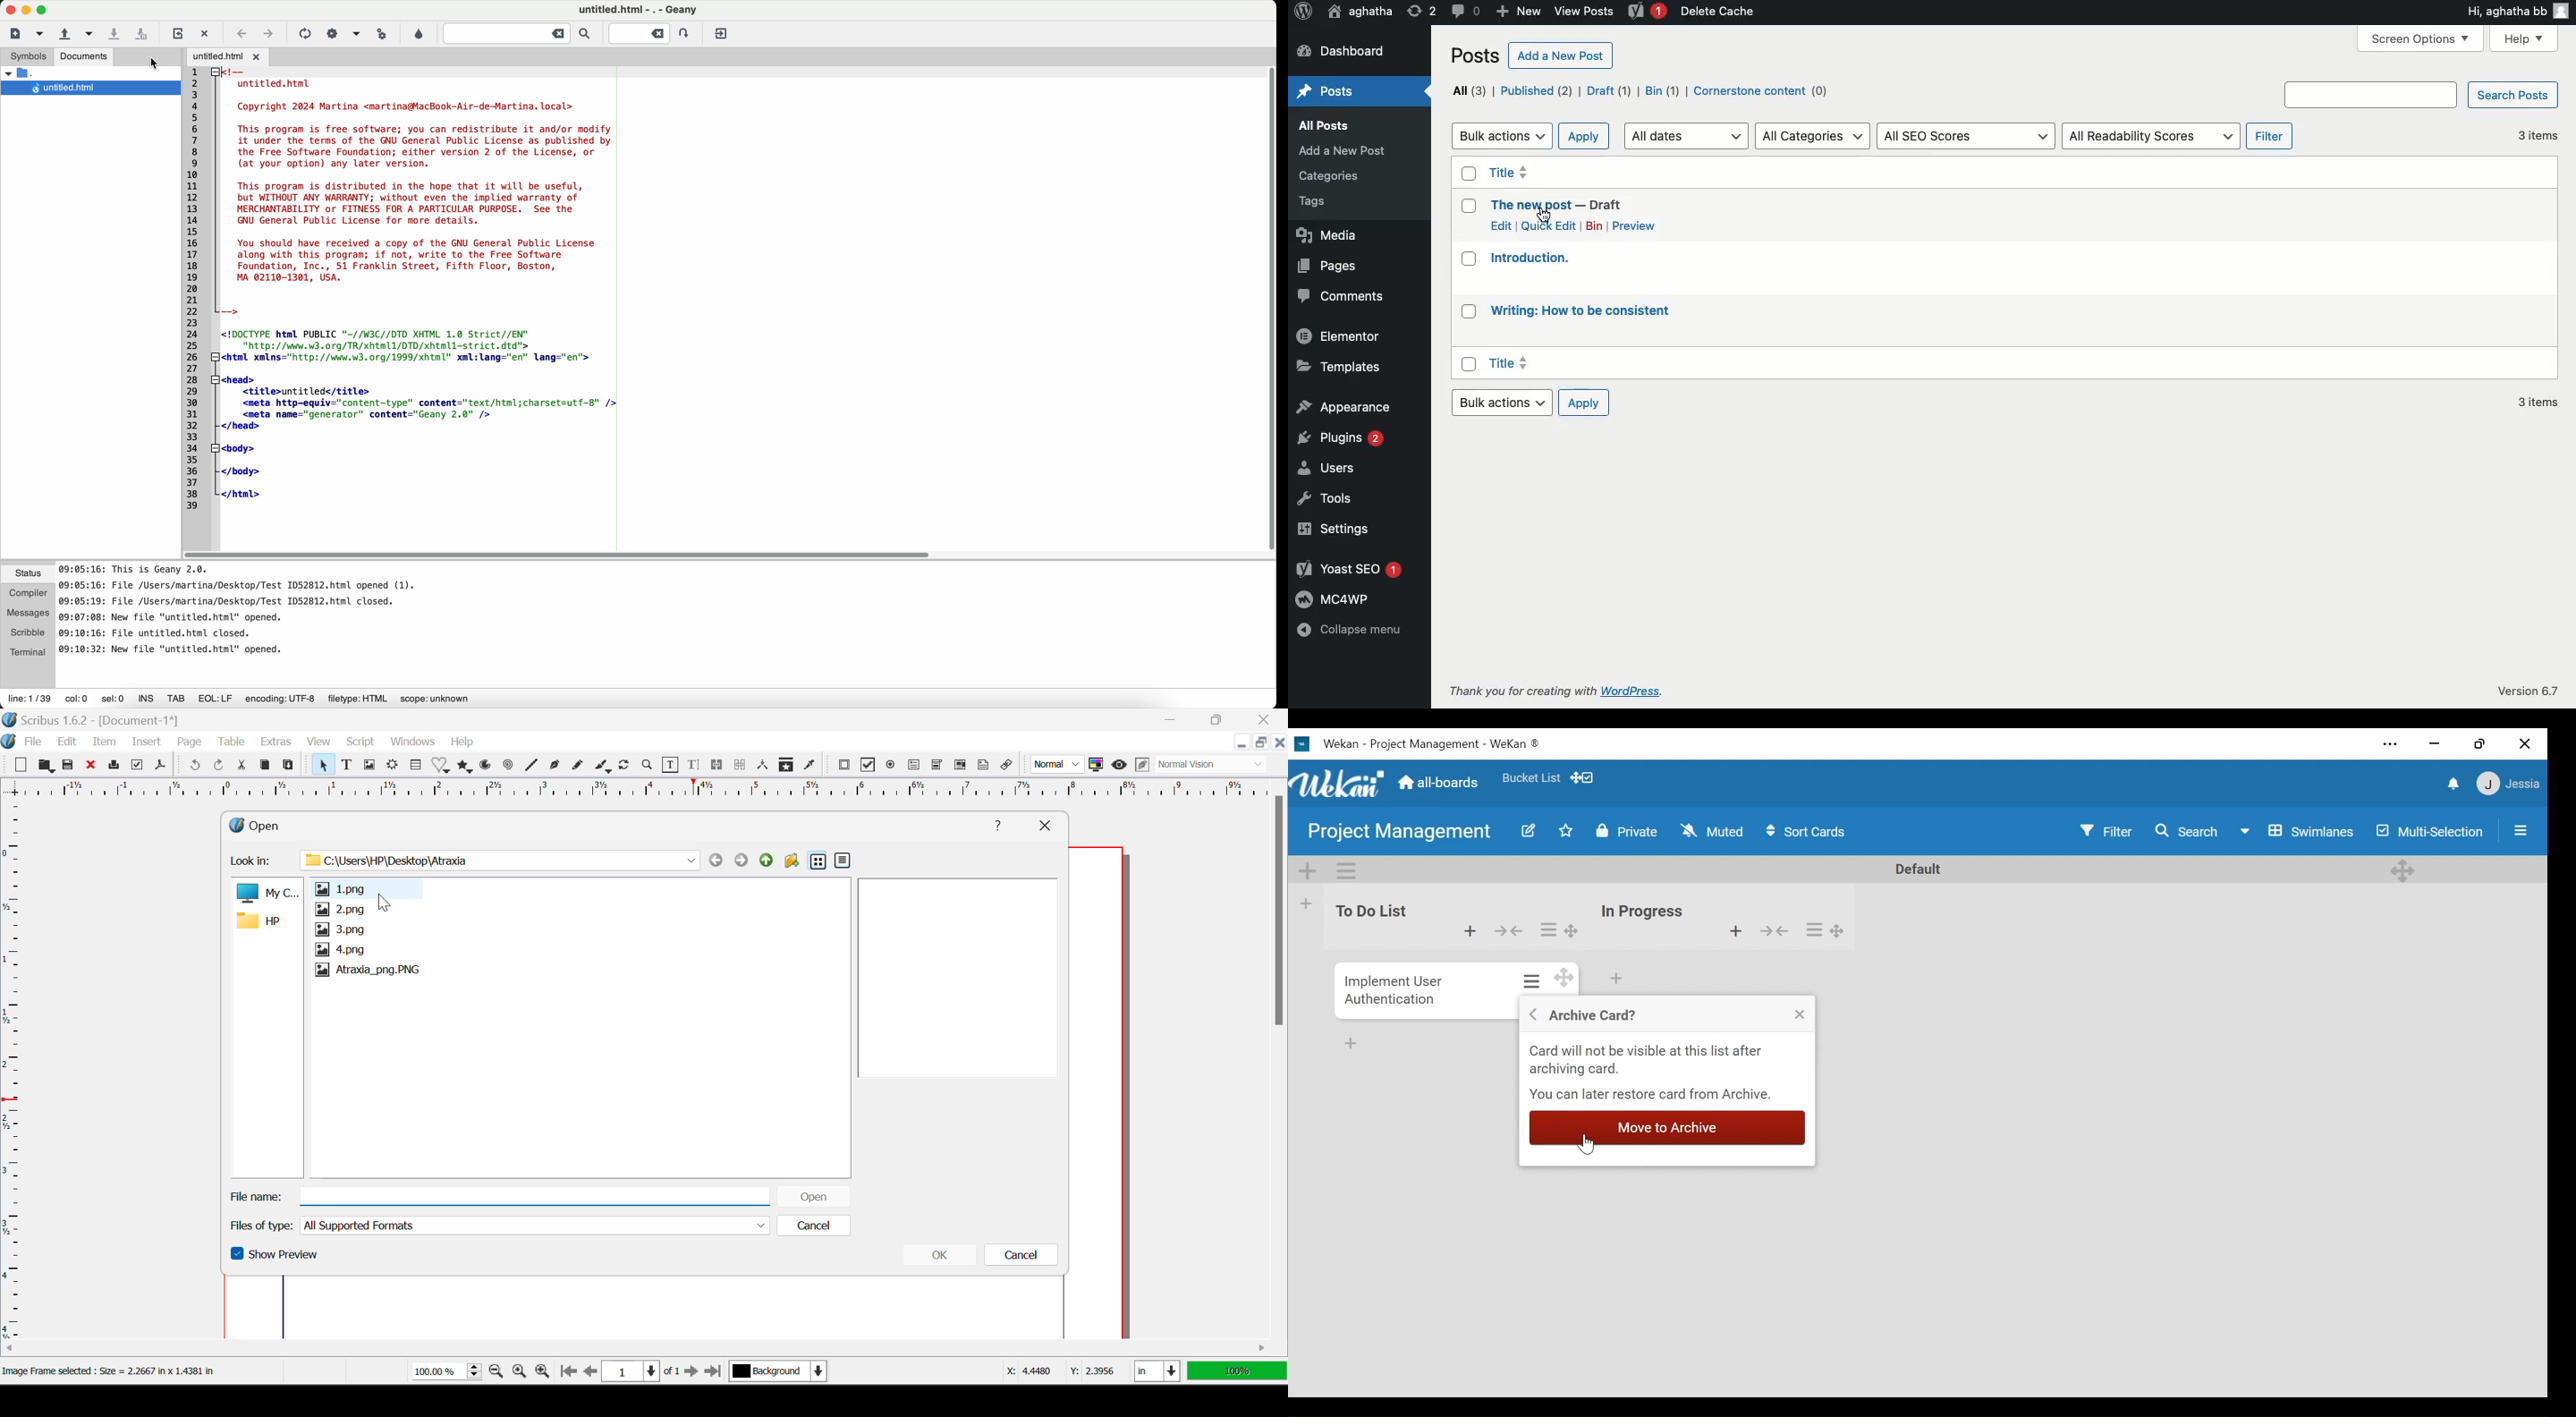 The width and height of the screenshot is (2576, 1428). What do you see at coordinates (111, 1372) in the screenshot?
I see `Image Frame selected : Size = 2.2667 in x 1.4381 in` at bounding box center [111, 1372].